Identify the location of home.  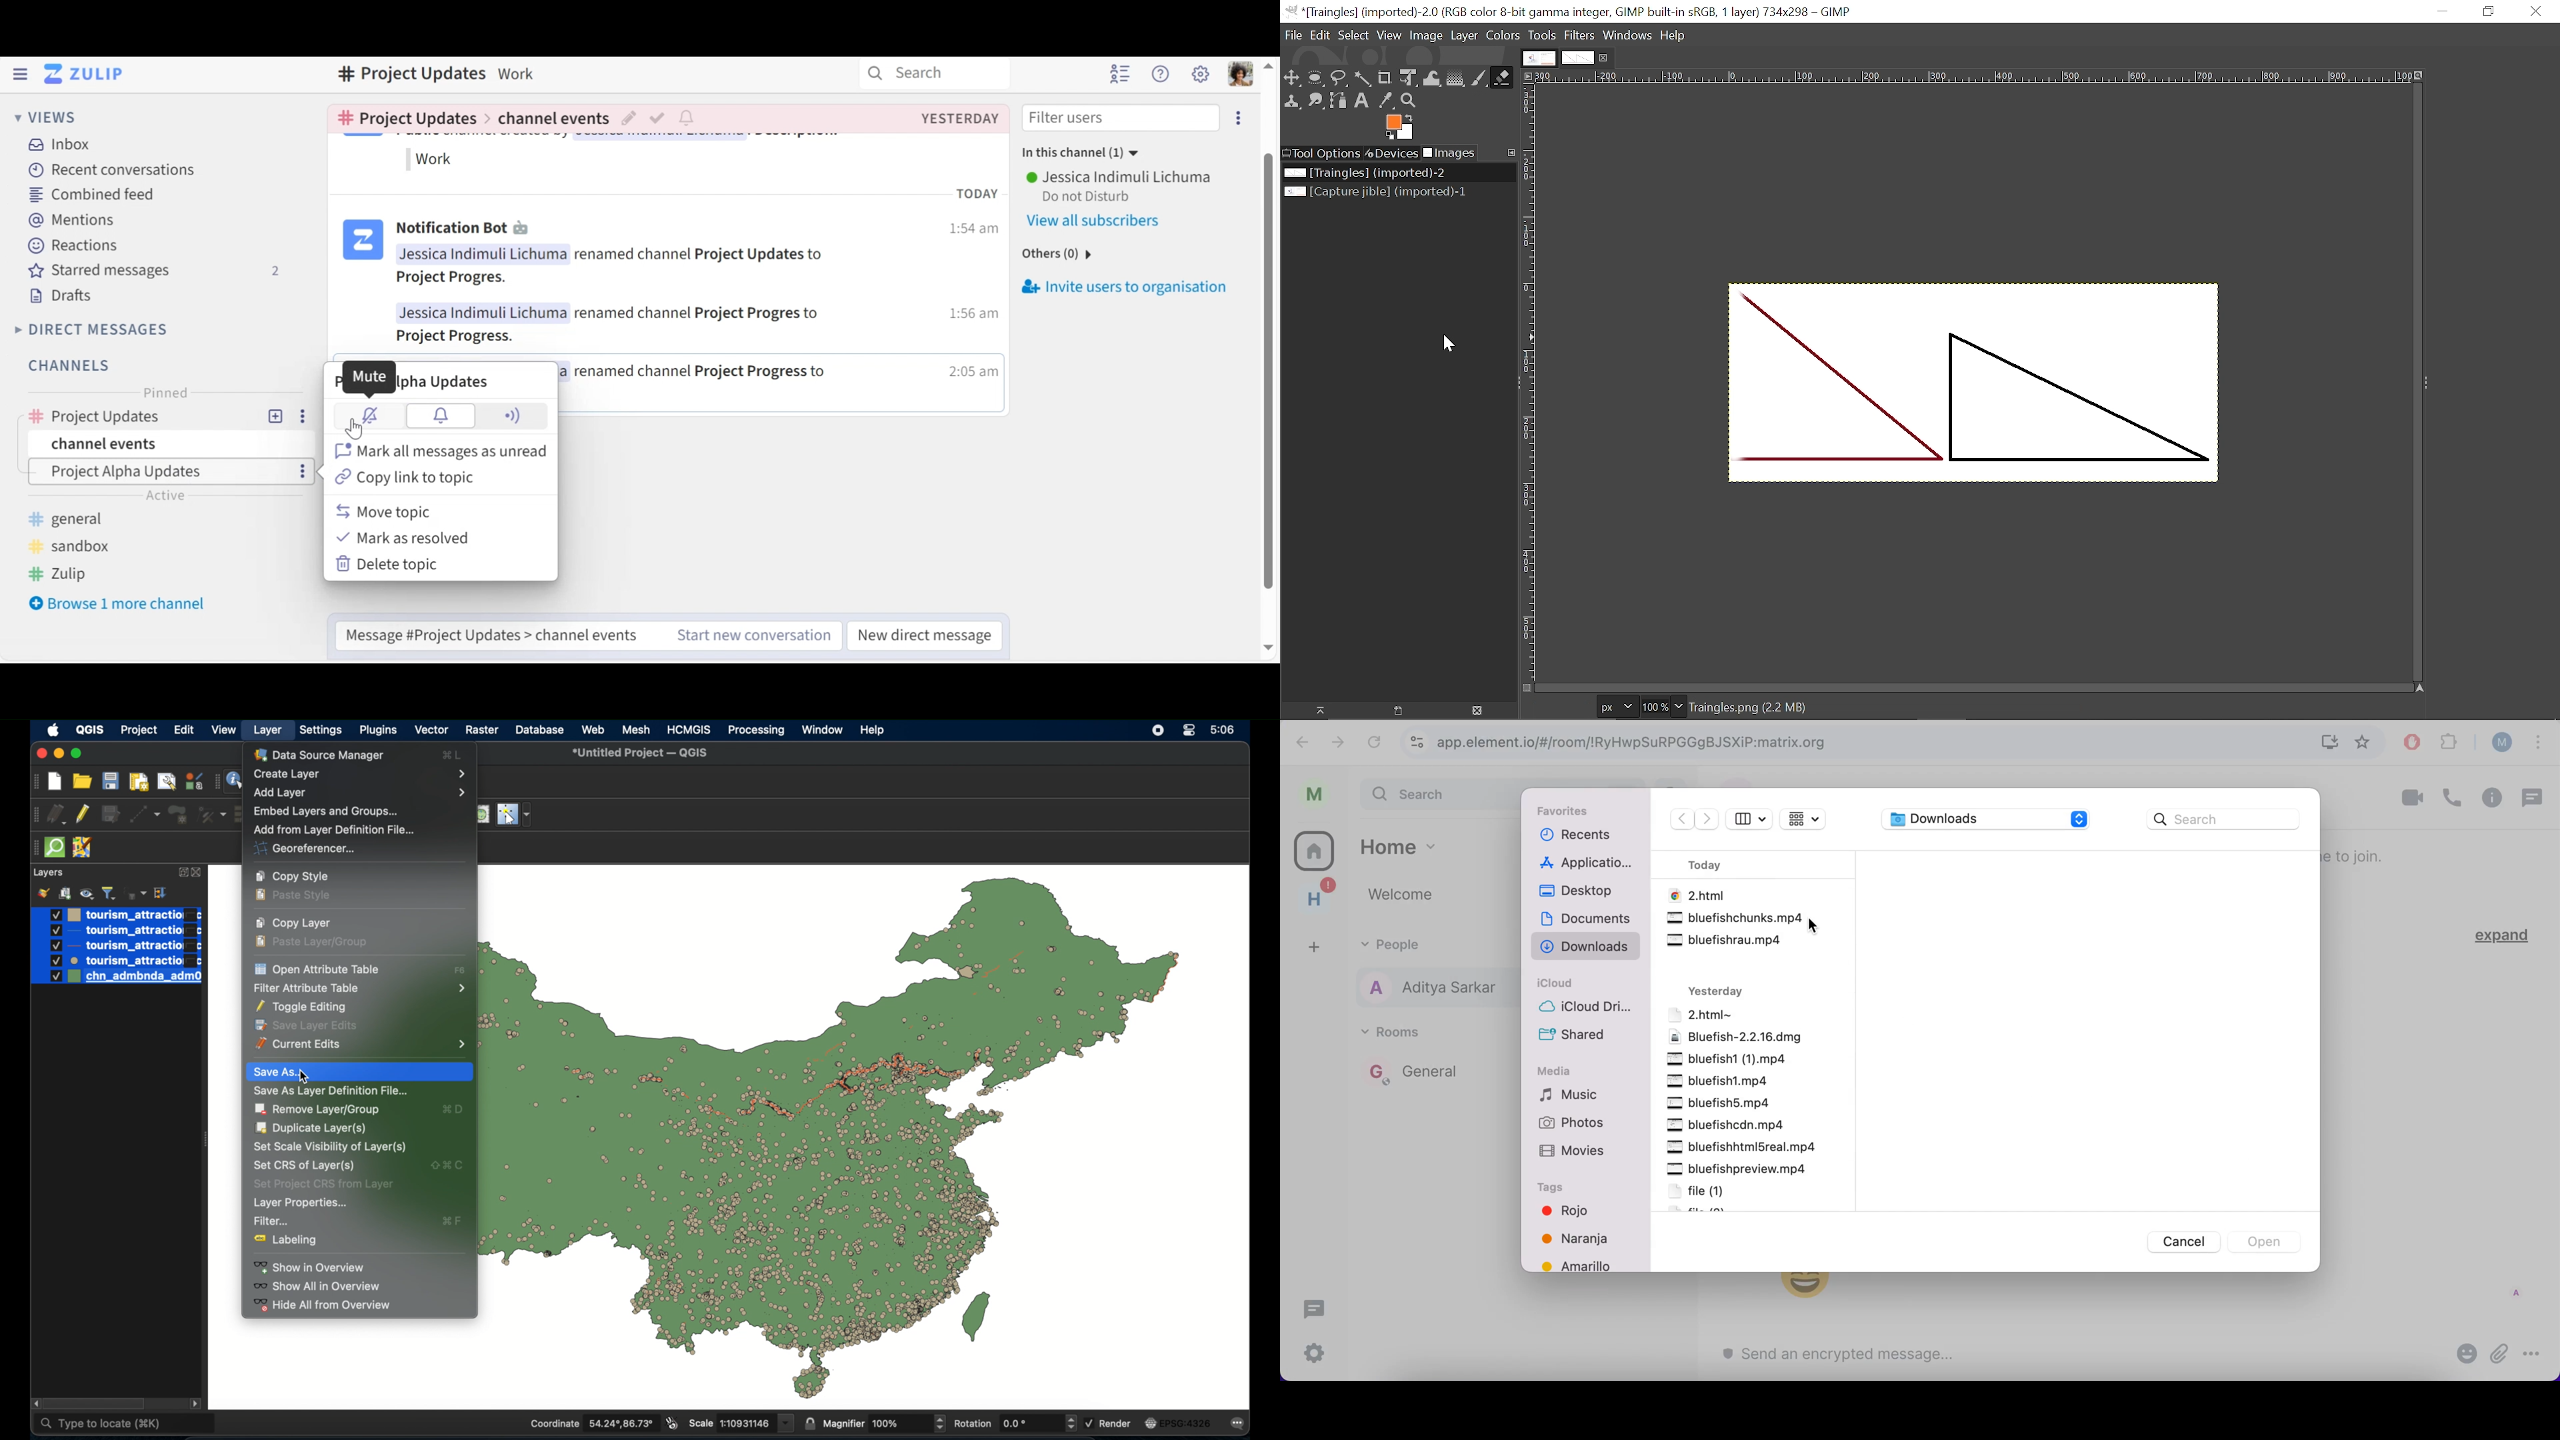
(1436, 844).